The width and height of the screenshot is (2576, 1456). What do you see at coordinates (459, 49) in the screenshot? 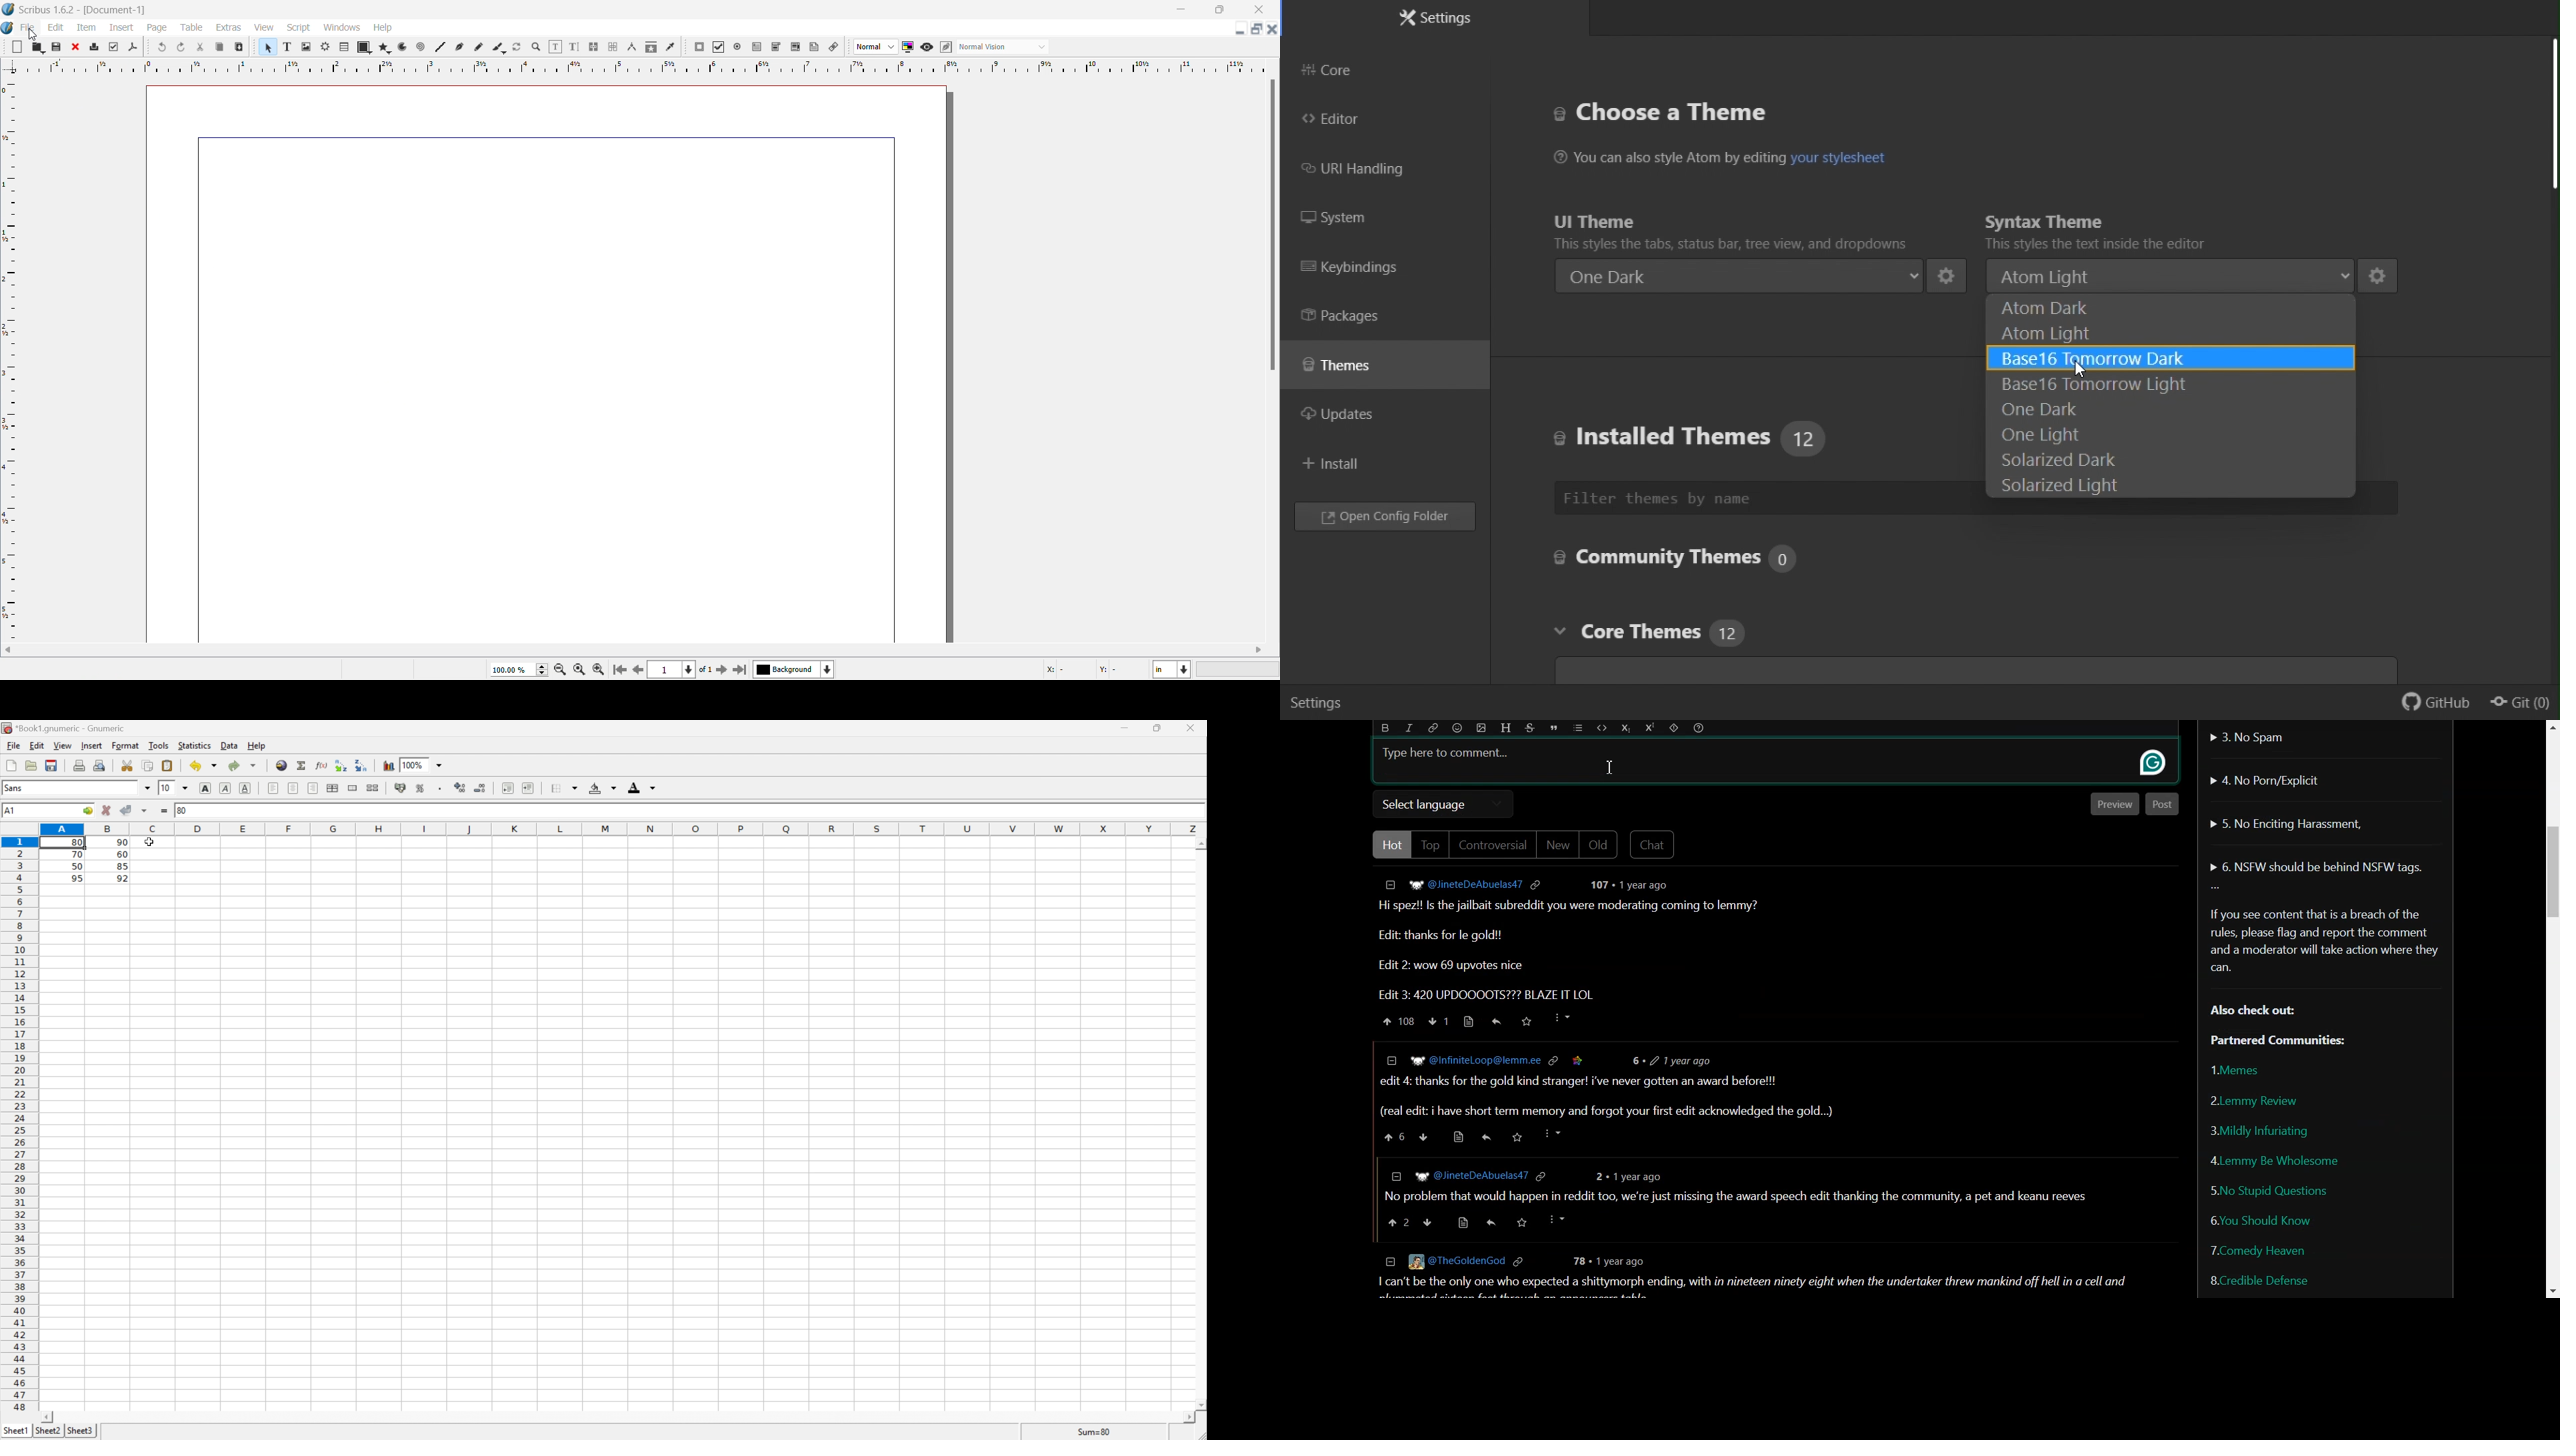
I see `icon` at bounding box center [459, 49].